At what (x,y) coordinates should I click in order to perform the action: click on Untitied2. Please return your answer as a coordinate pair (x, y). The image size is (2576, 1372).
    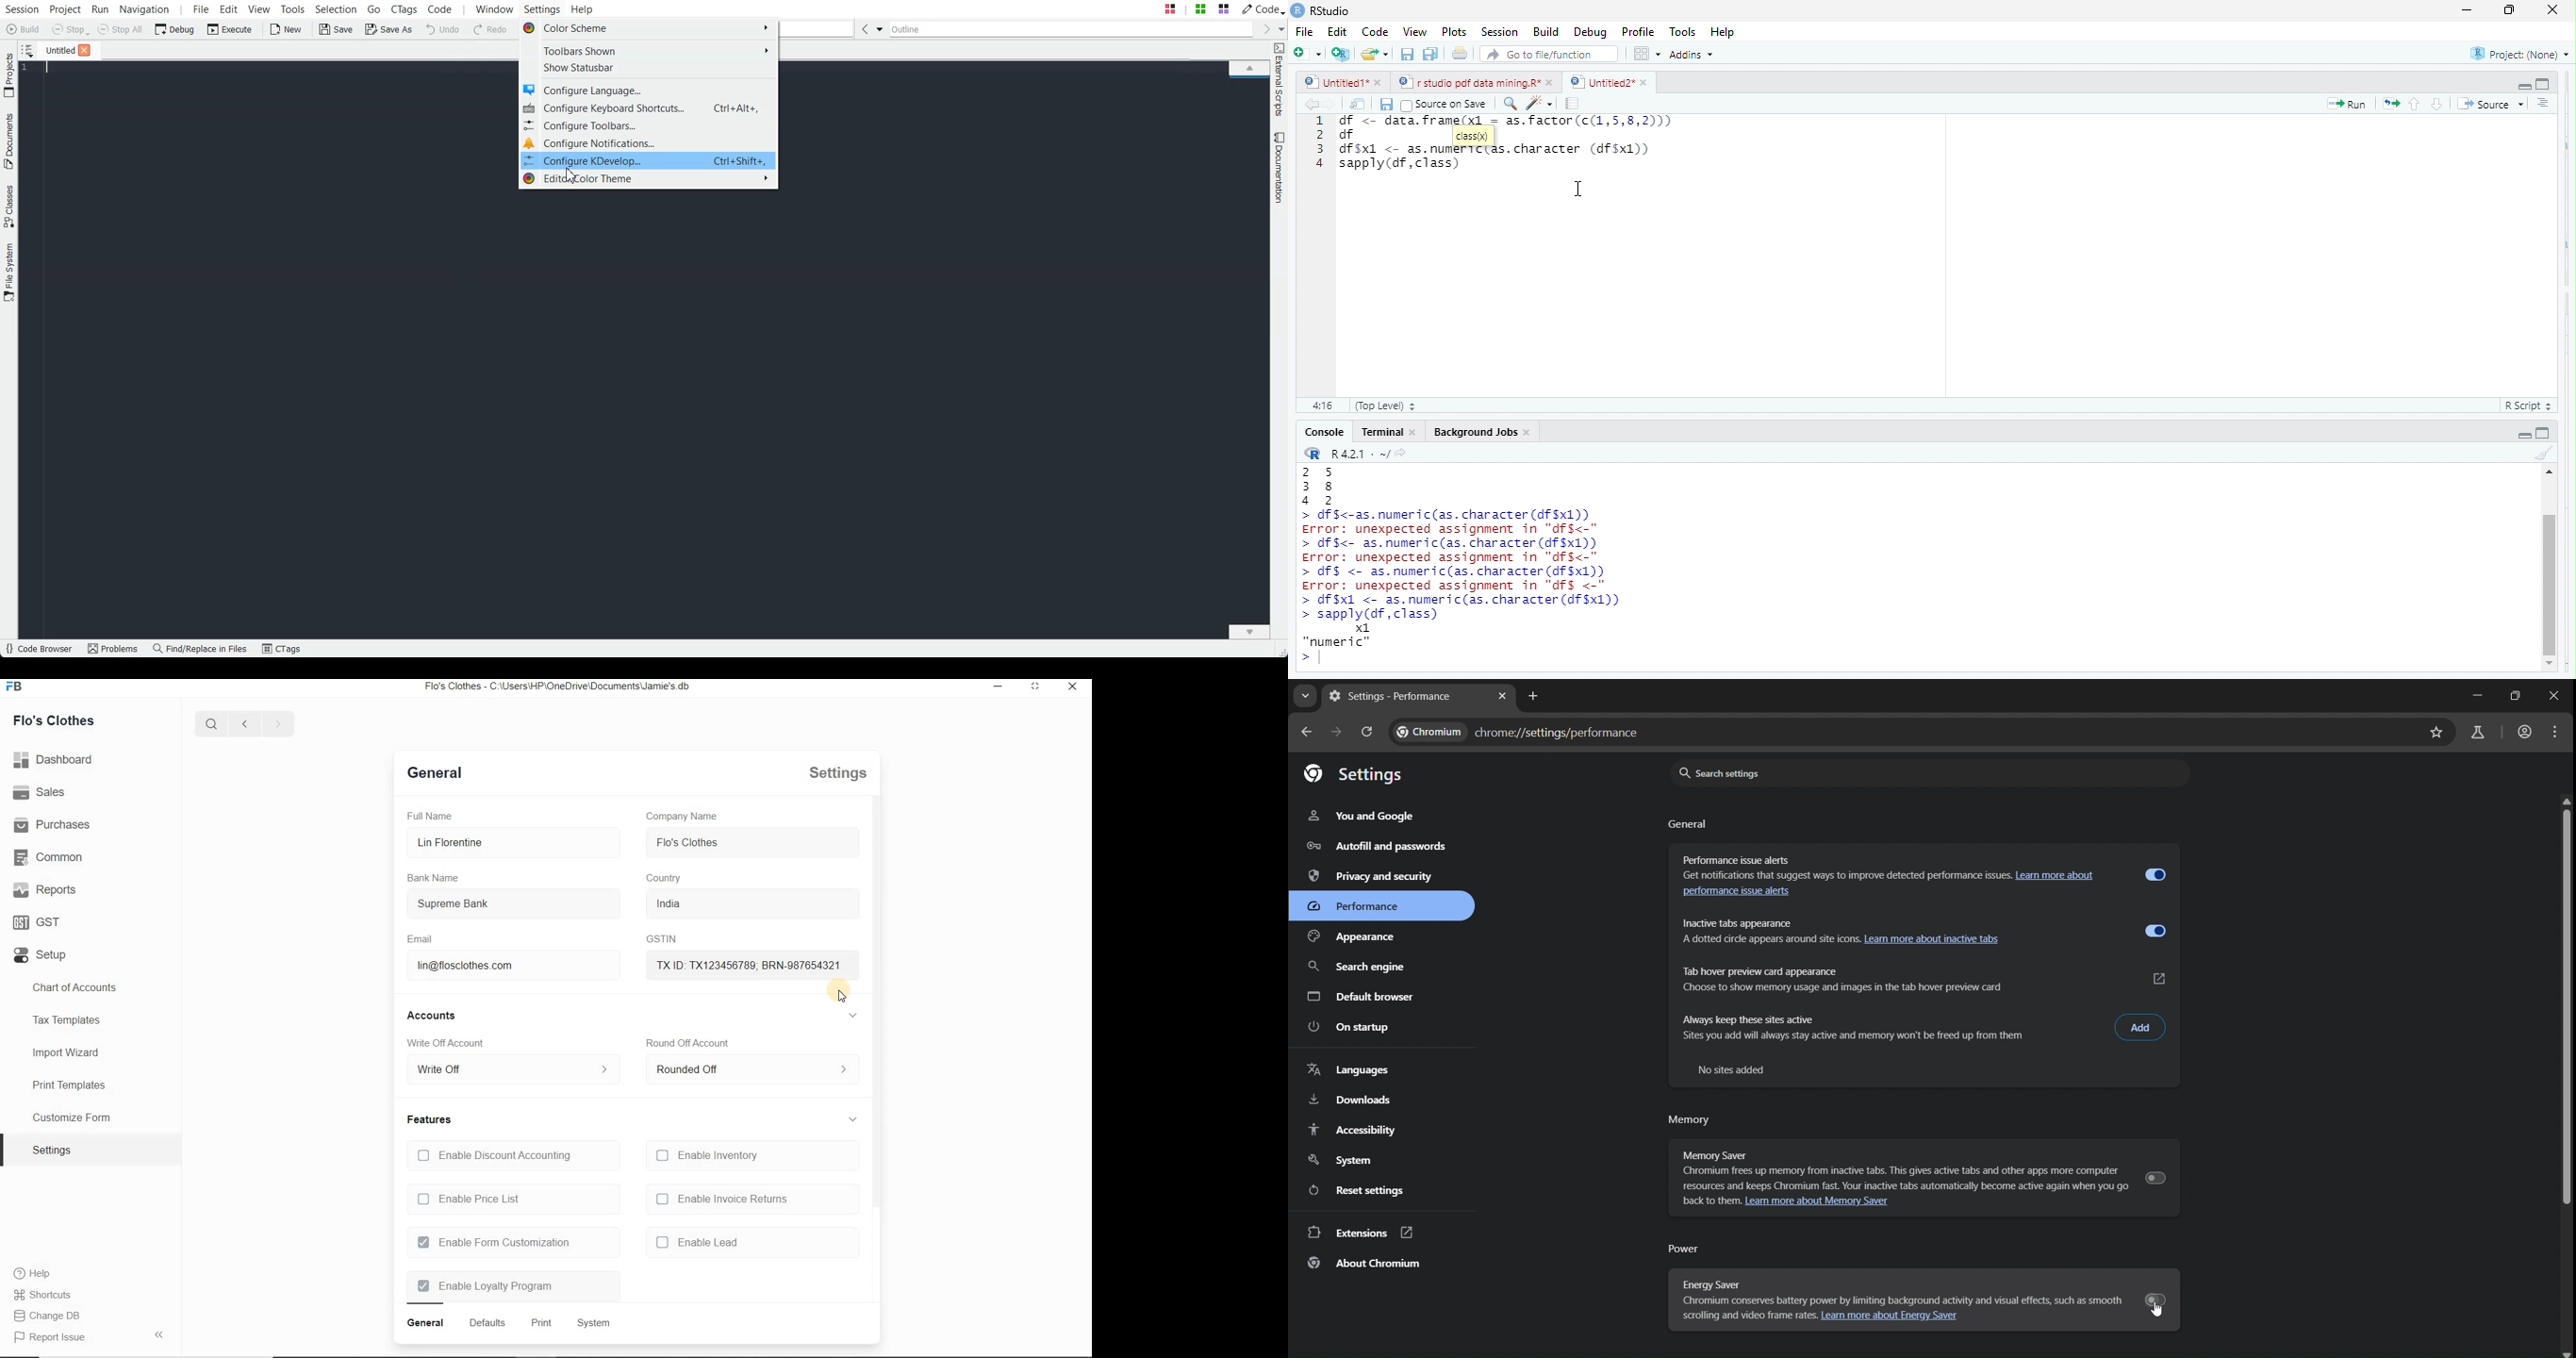
    Looking at the image, I should click on (1598, 84).